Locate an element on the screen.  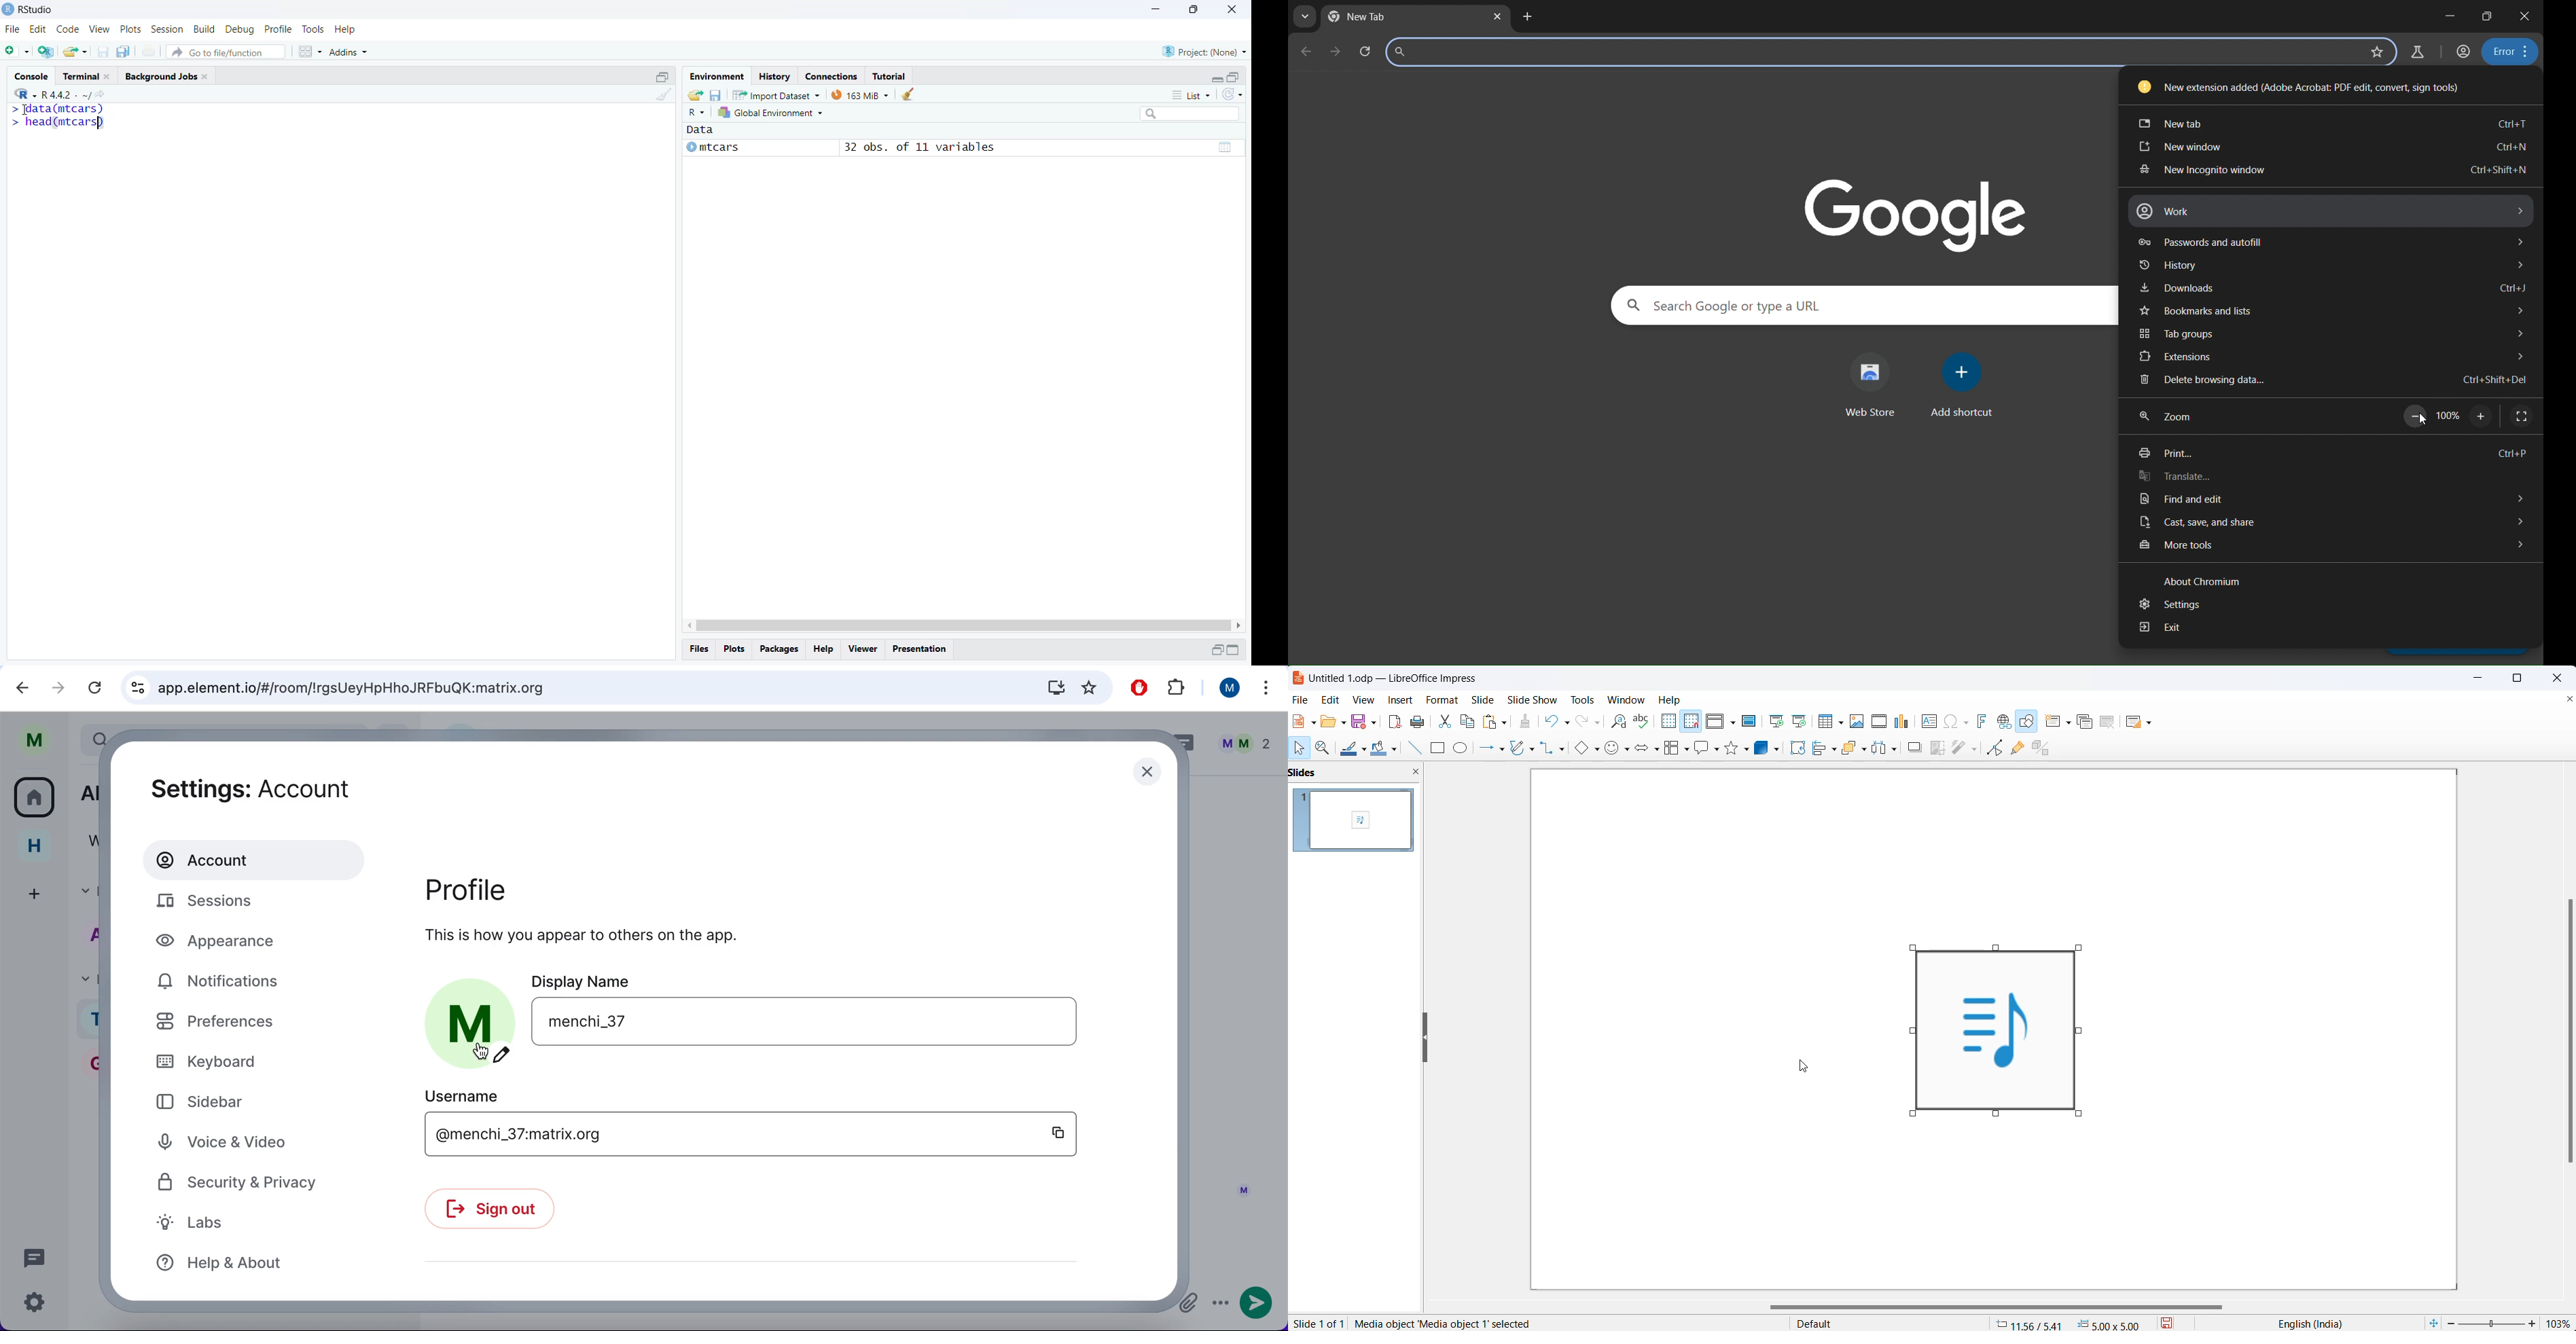
> head(mtcars) is located at coordinates (57, 123).